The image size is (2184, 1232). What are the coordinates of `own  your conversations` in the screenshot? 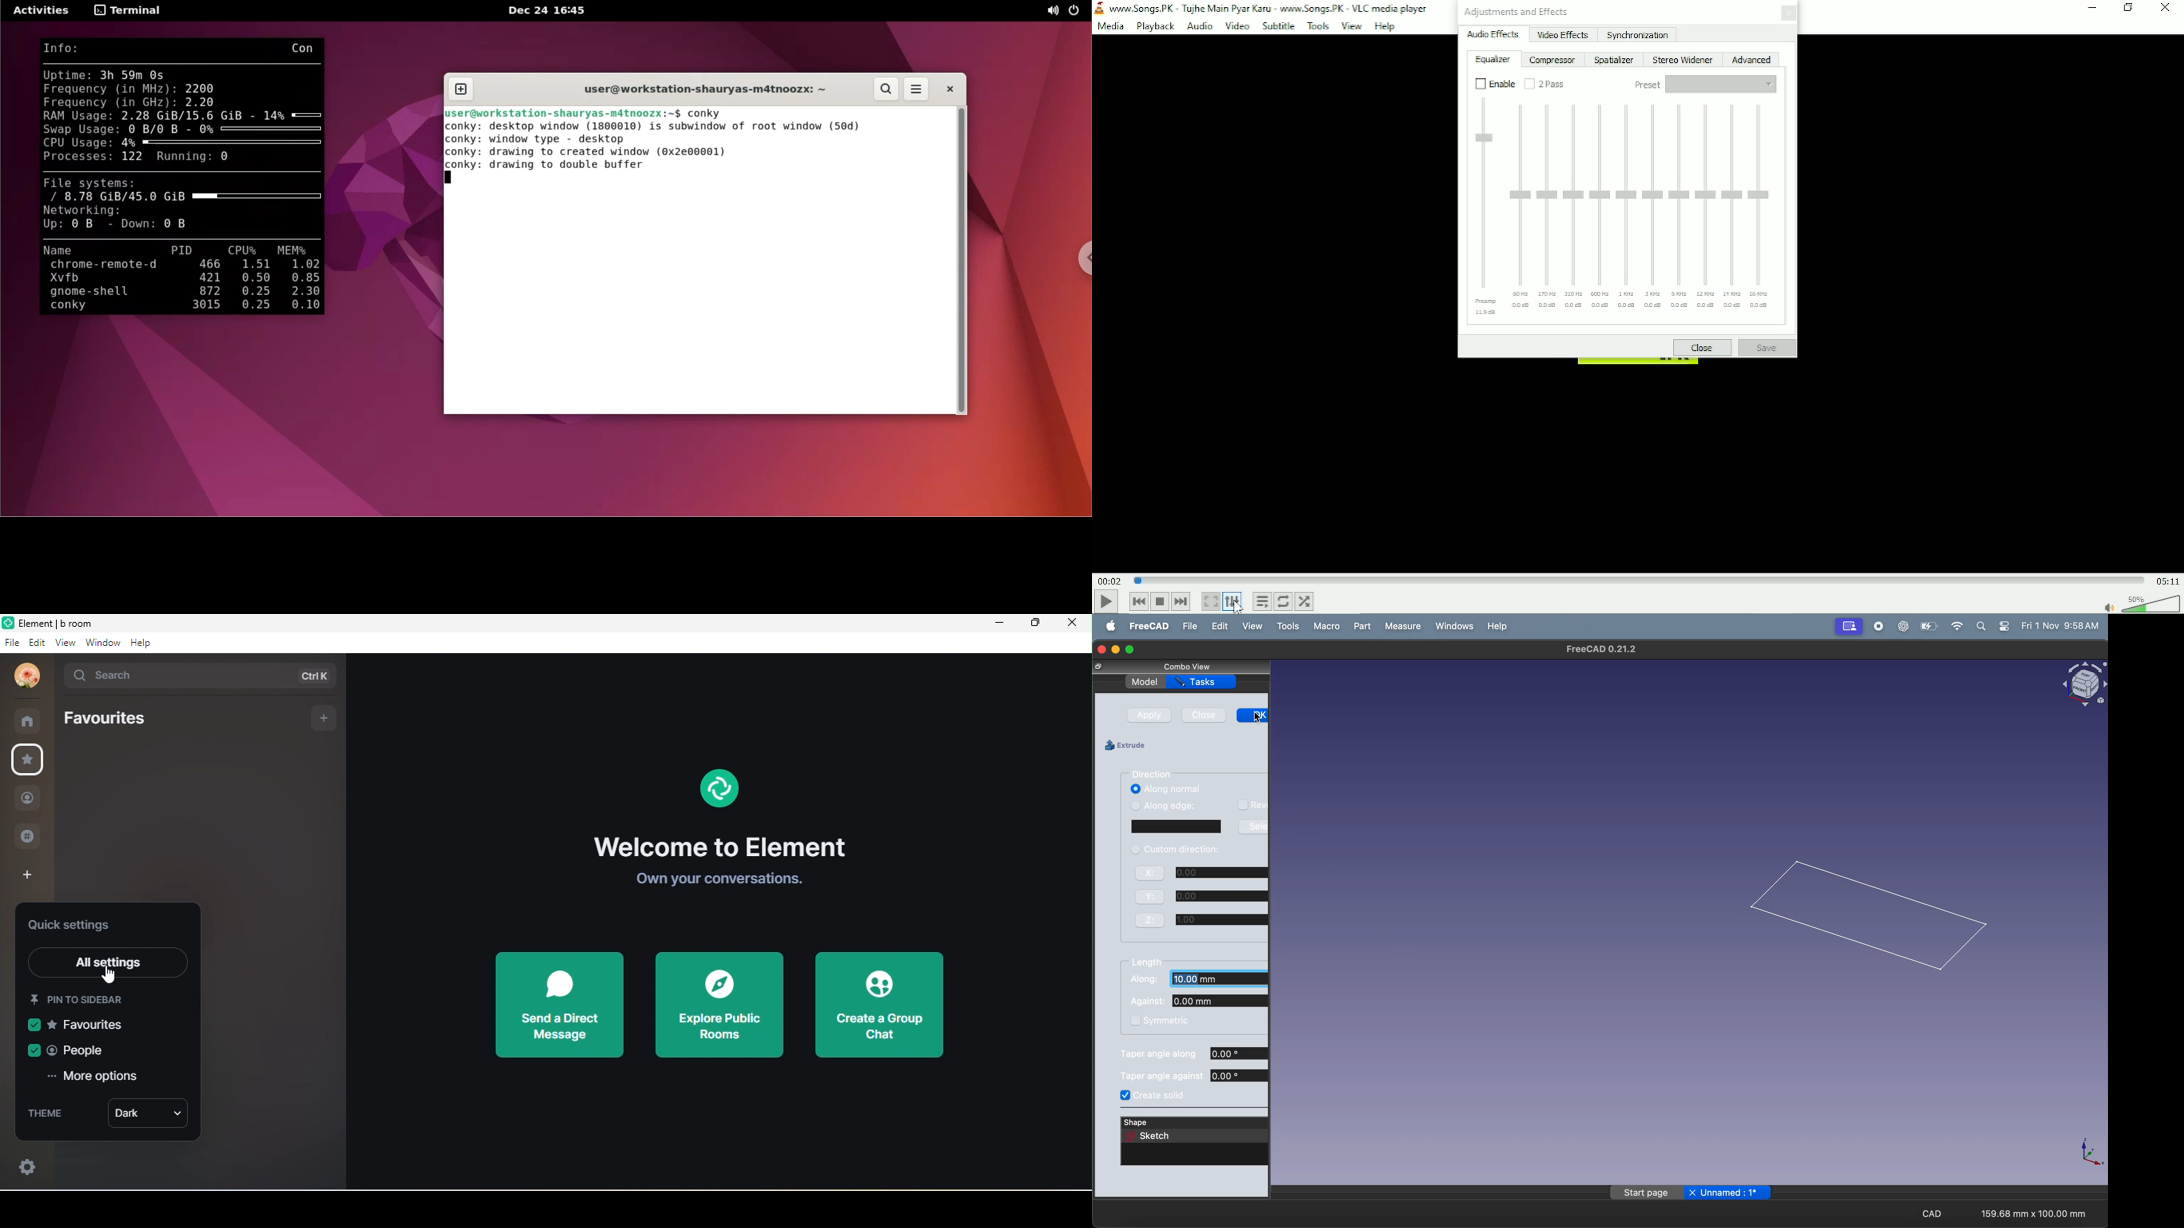 It's located at (728, 882).